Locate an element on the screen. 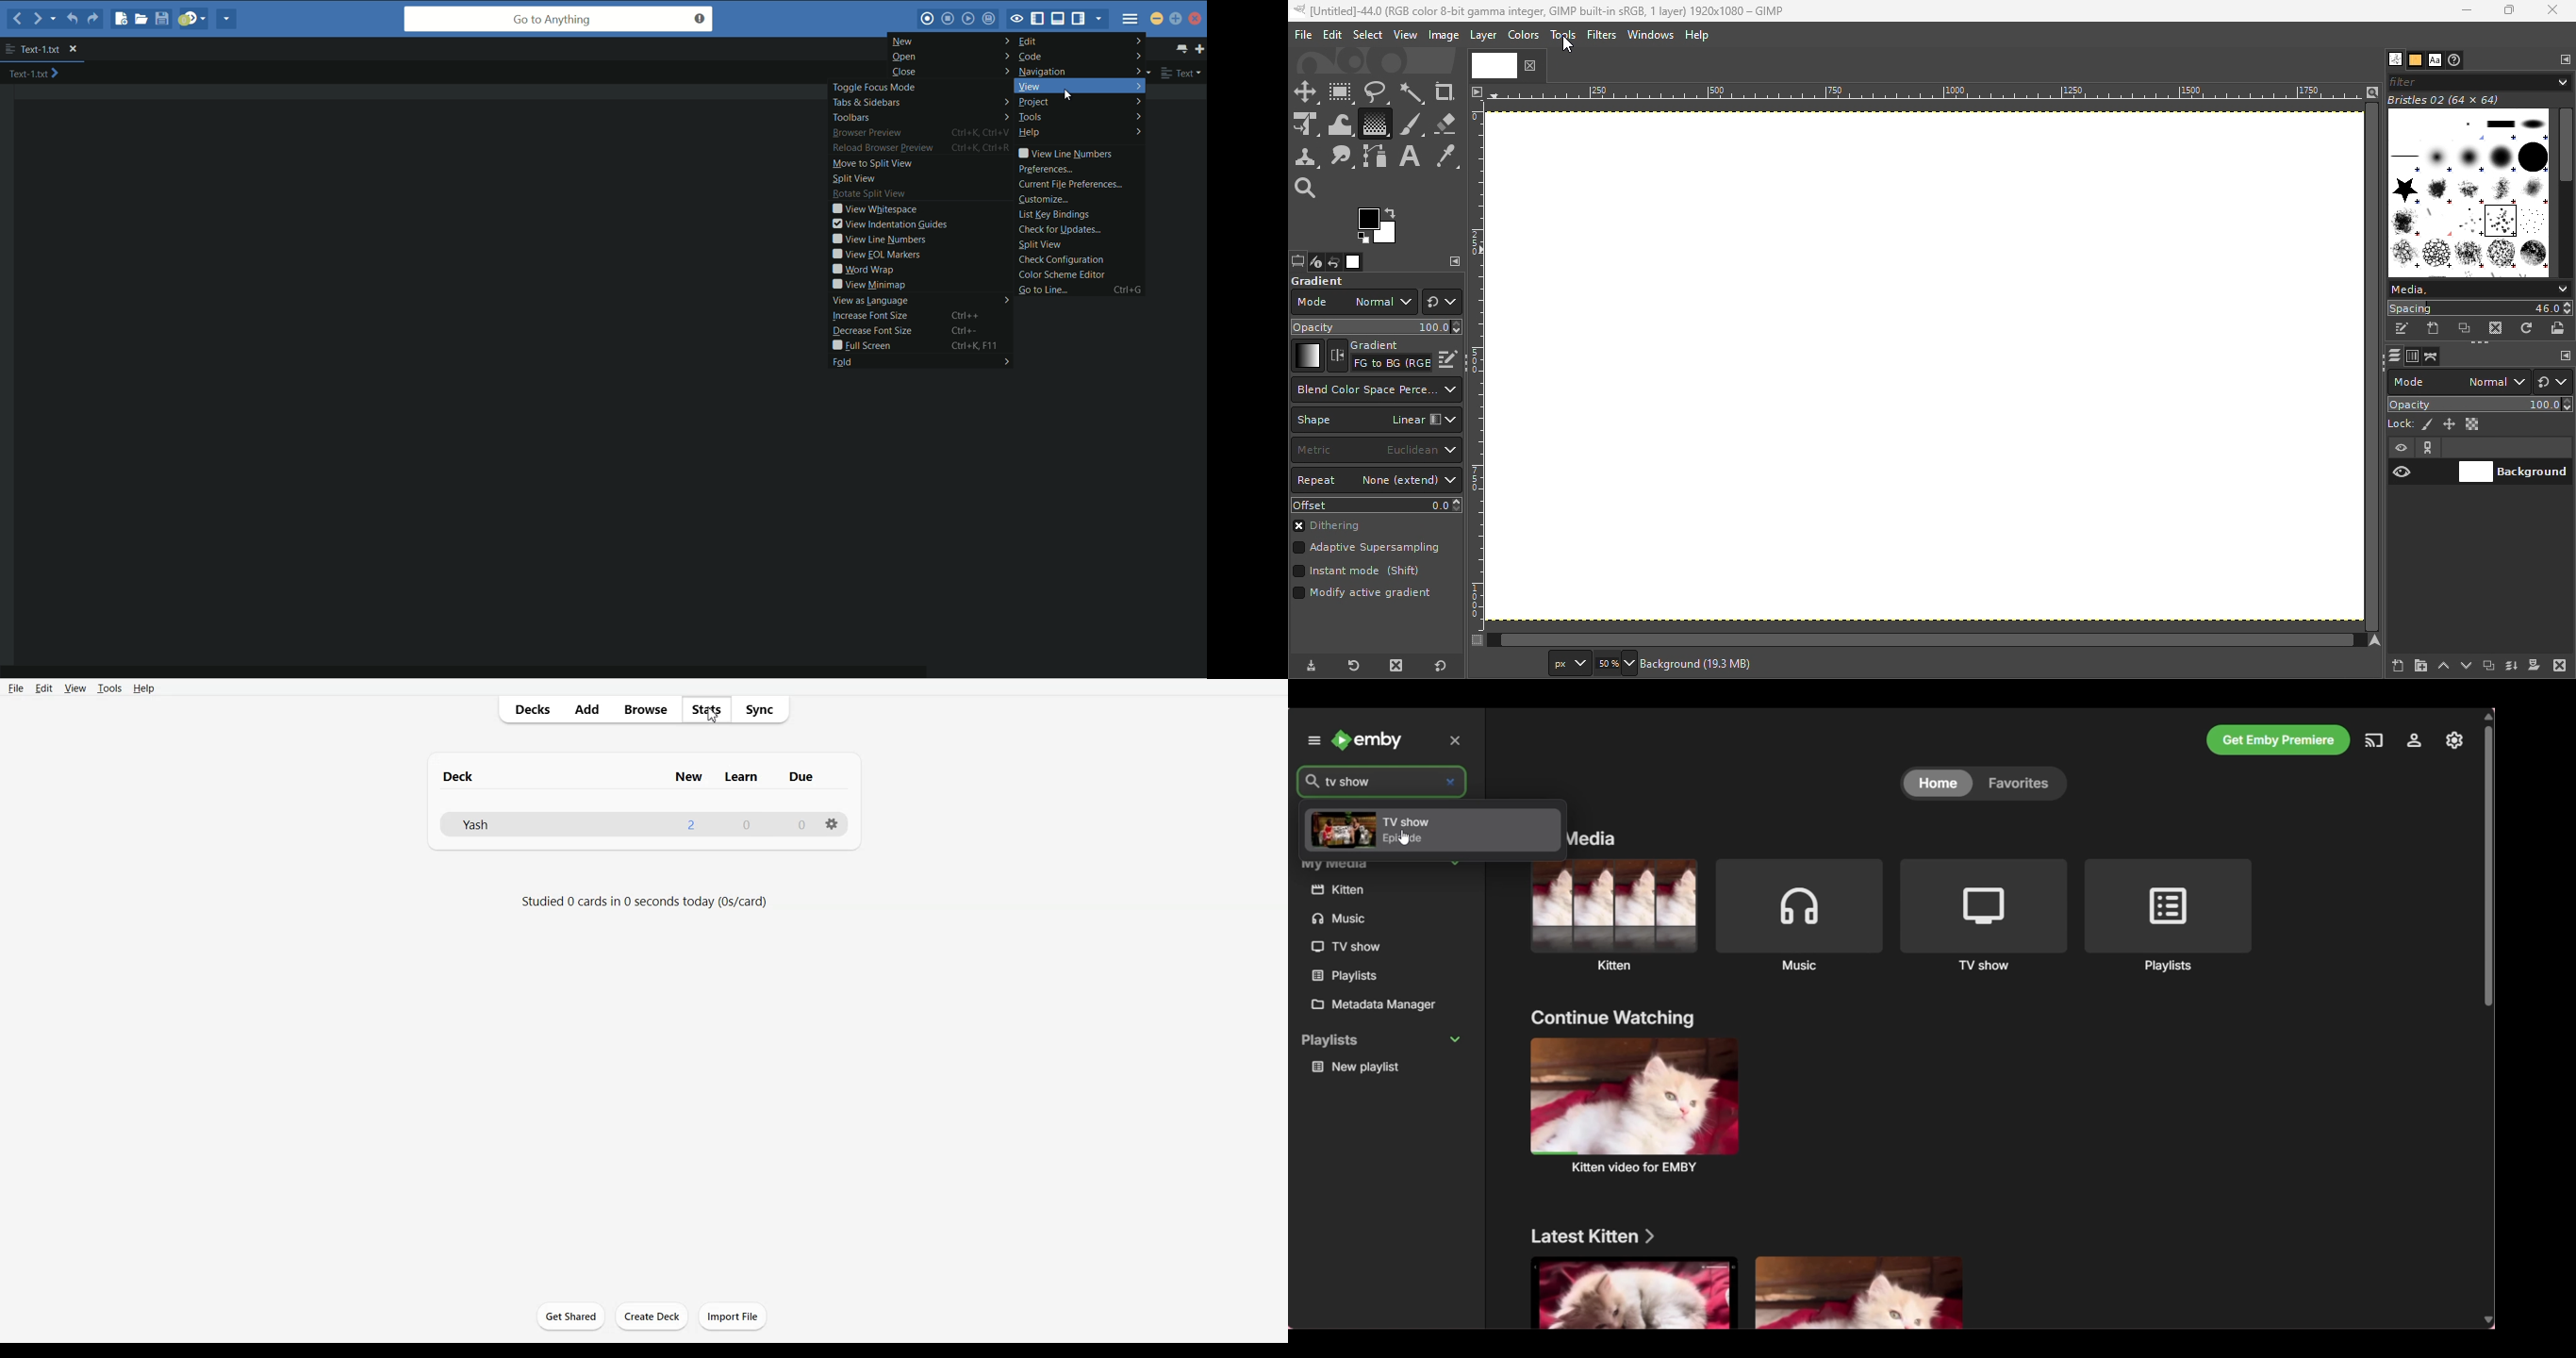 The width and height of the screenshot is (2576, 1372). Decks is located at coordinates (527, 710).